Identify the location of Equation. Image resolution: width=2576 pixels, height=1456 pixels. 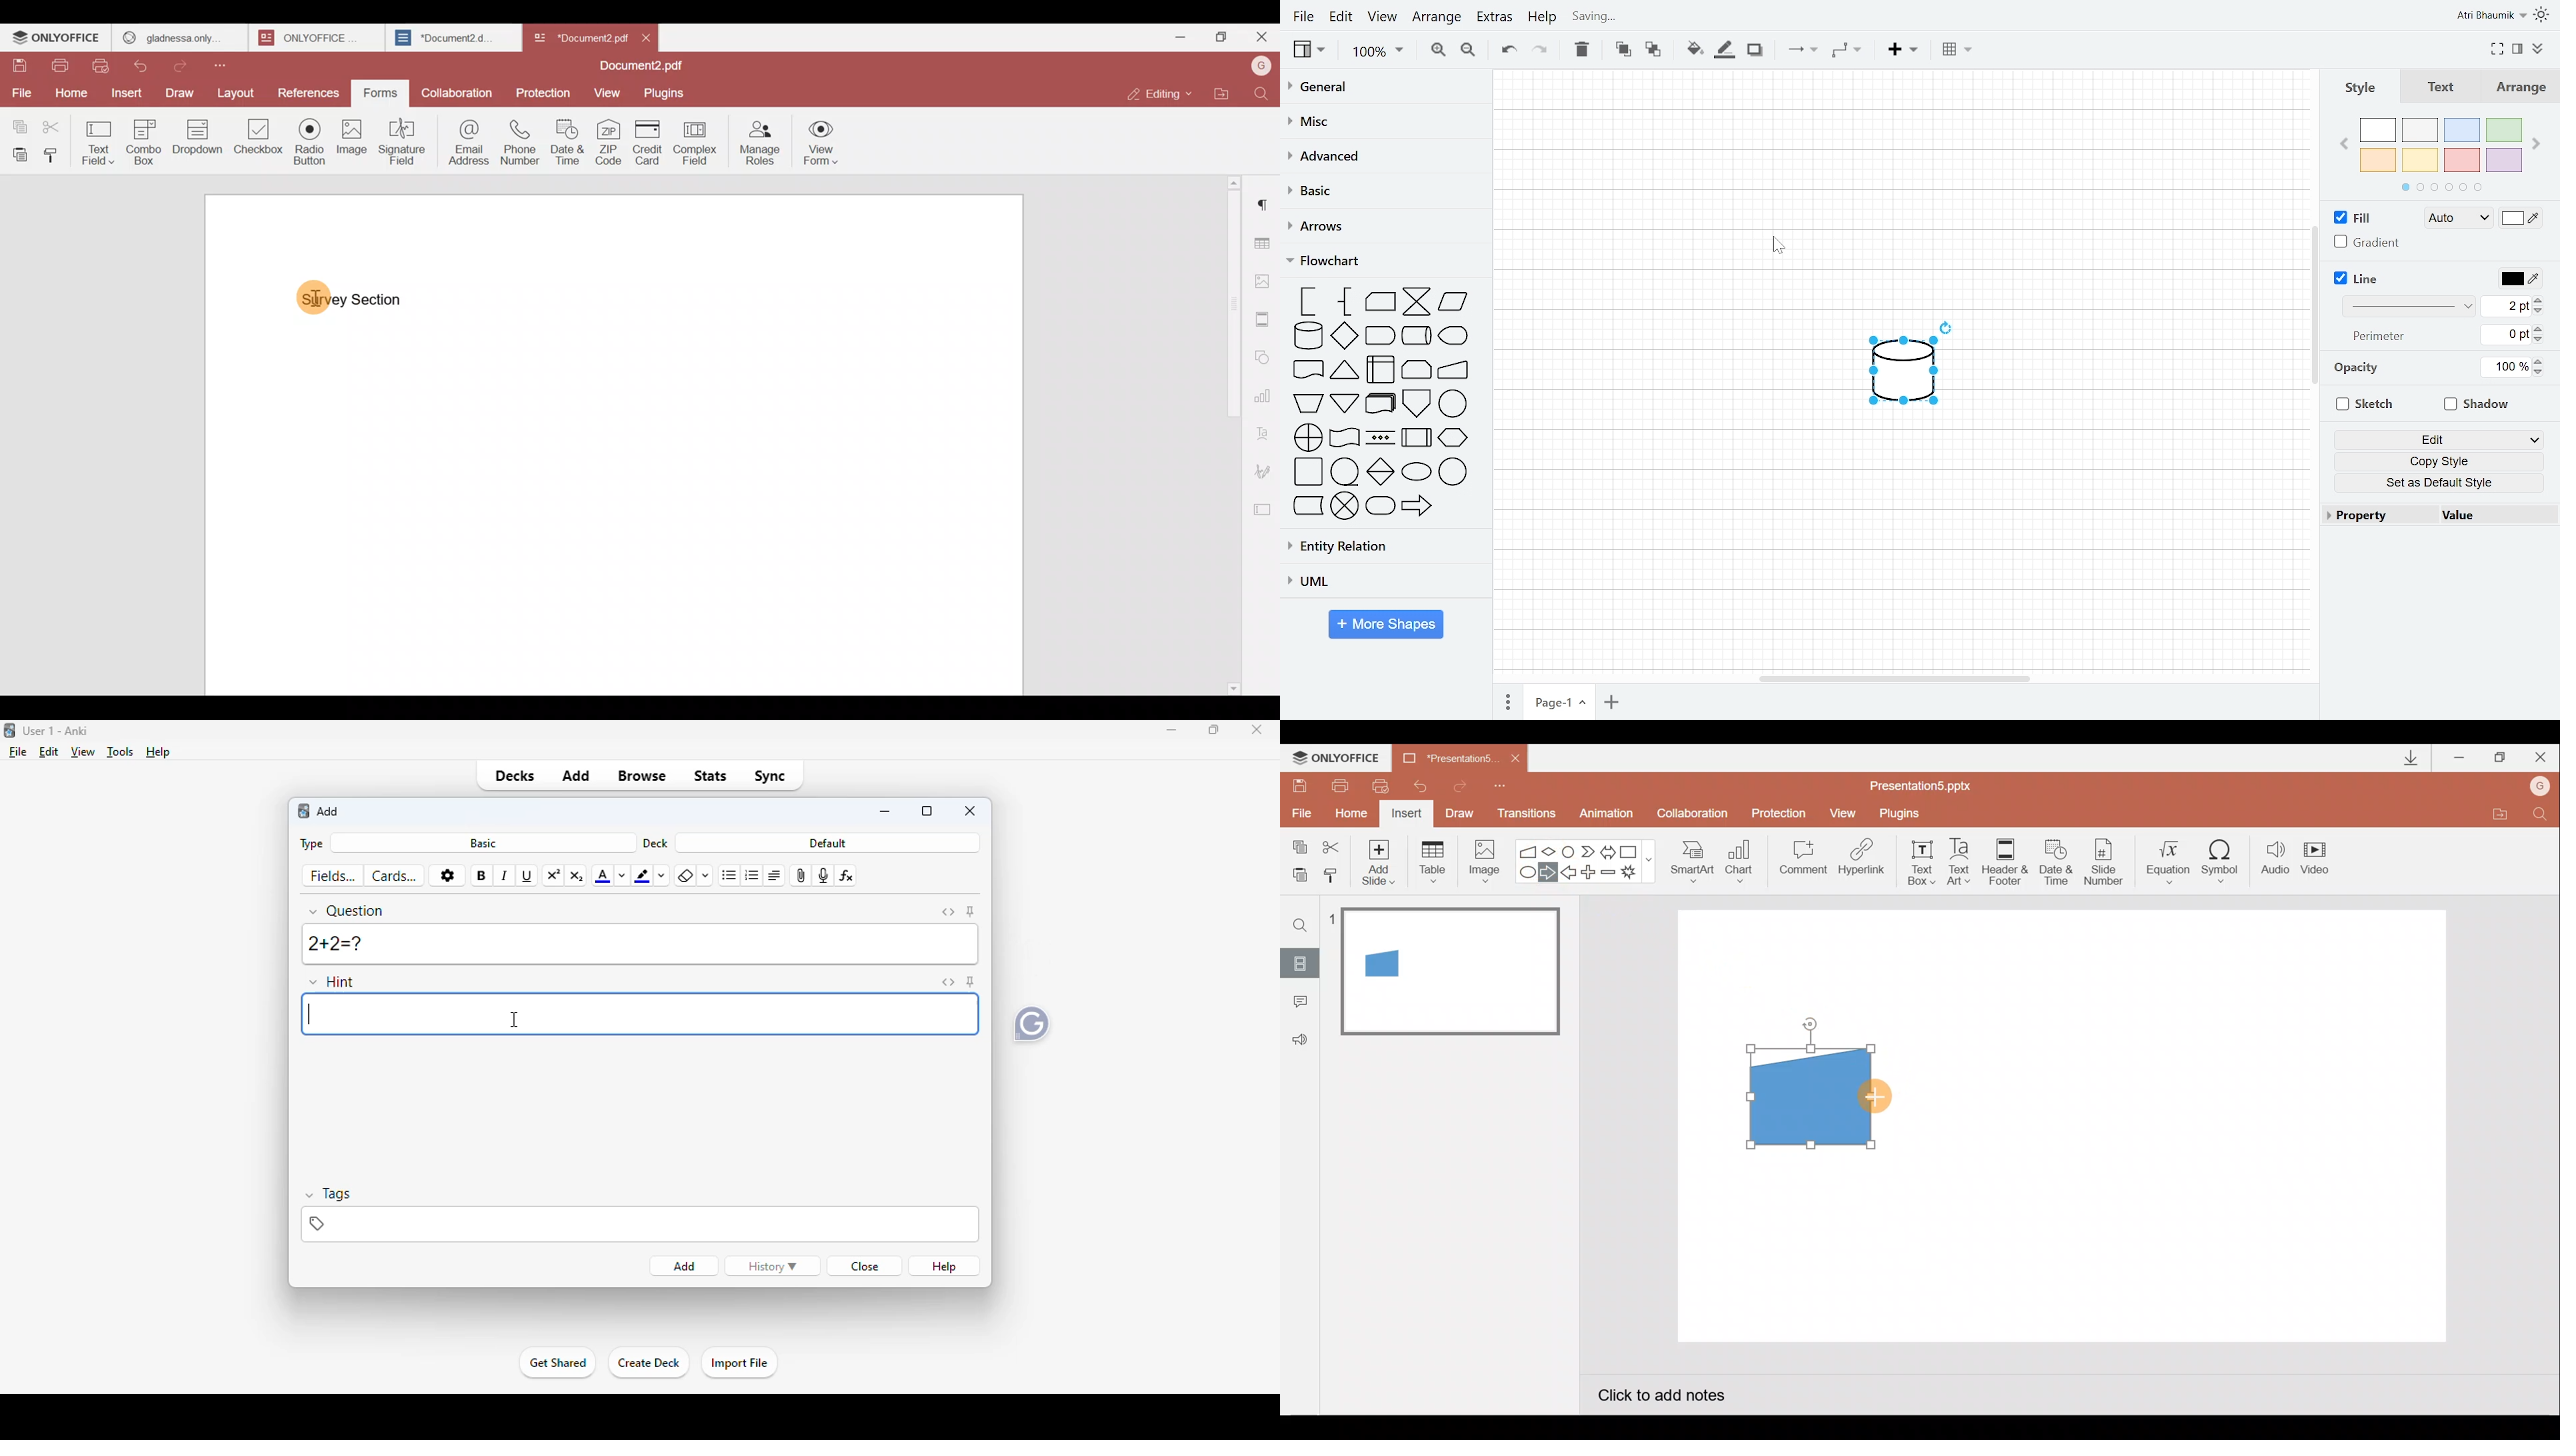
(2171, 860).